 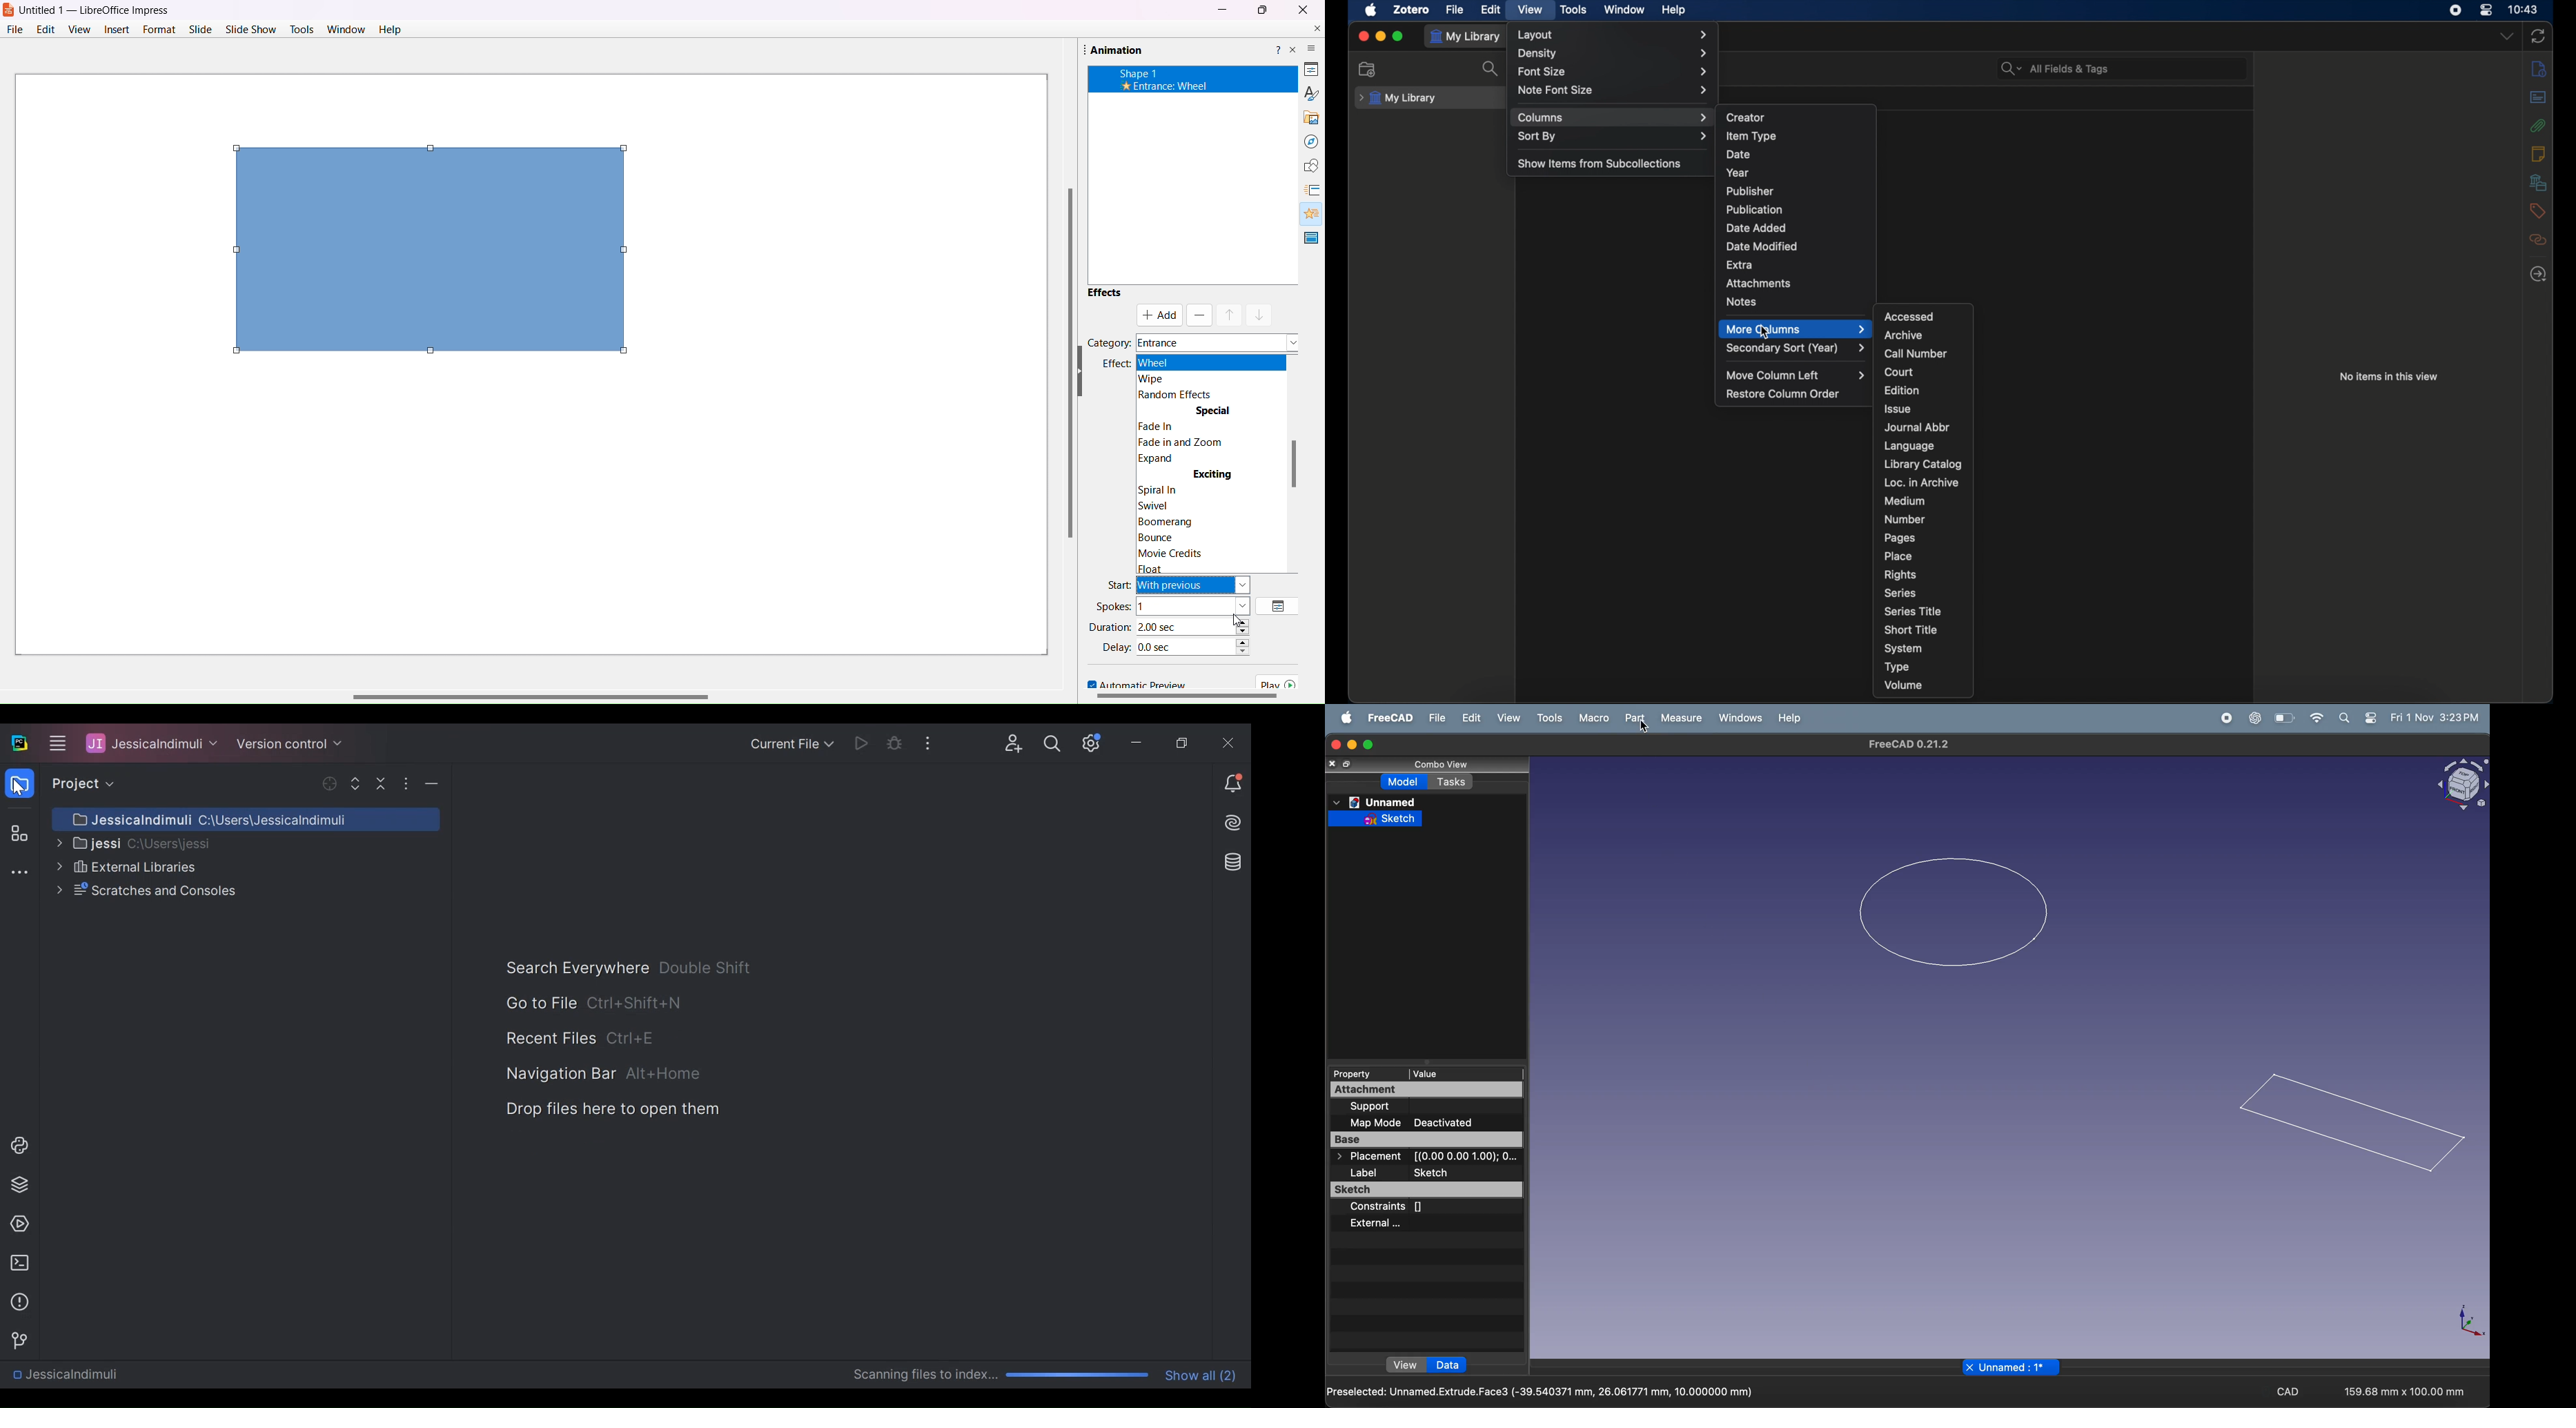 I want to click on call number, so click(x=1916, y=353).